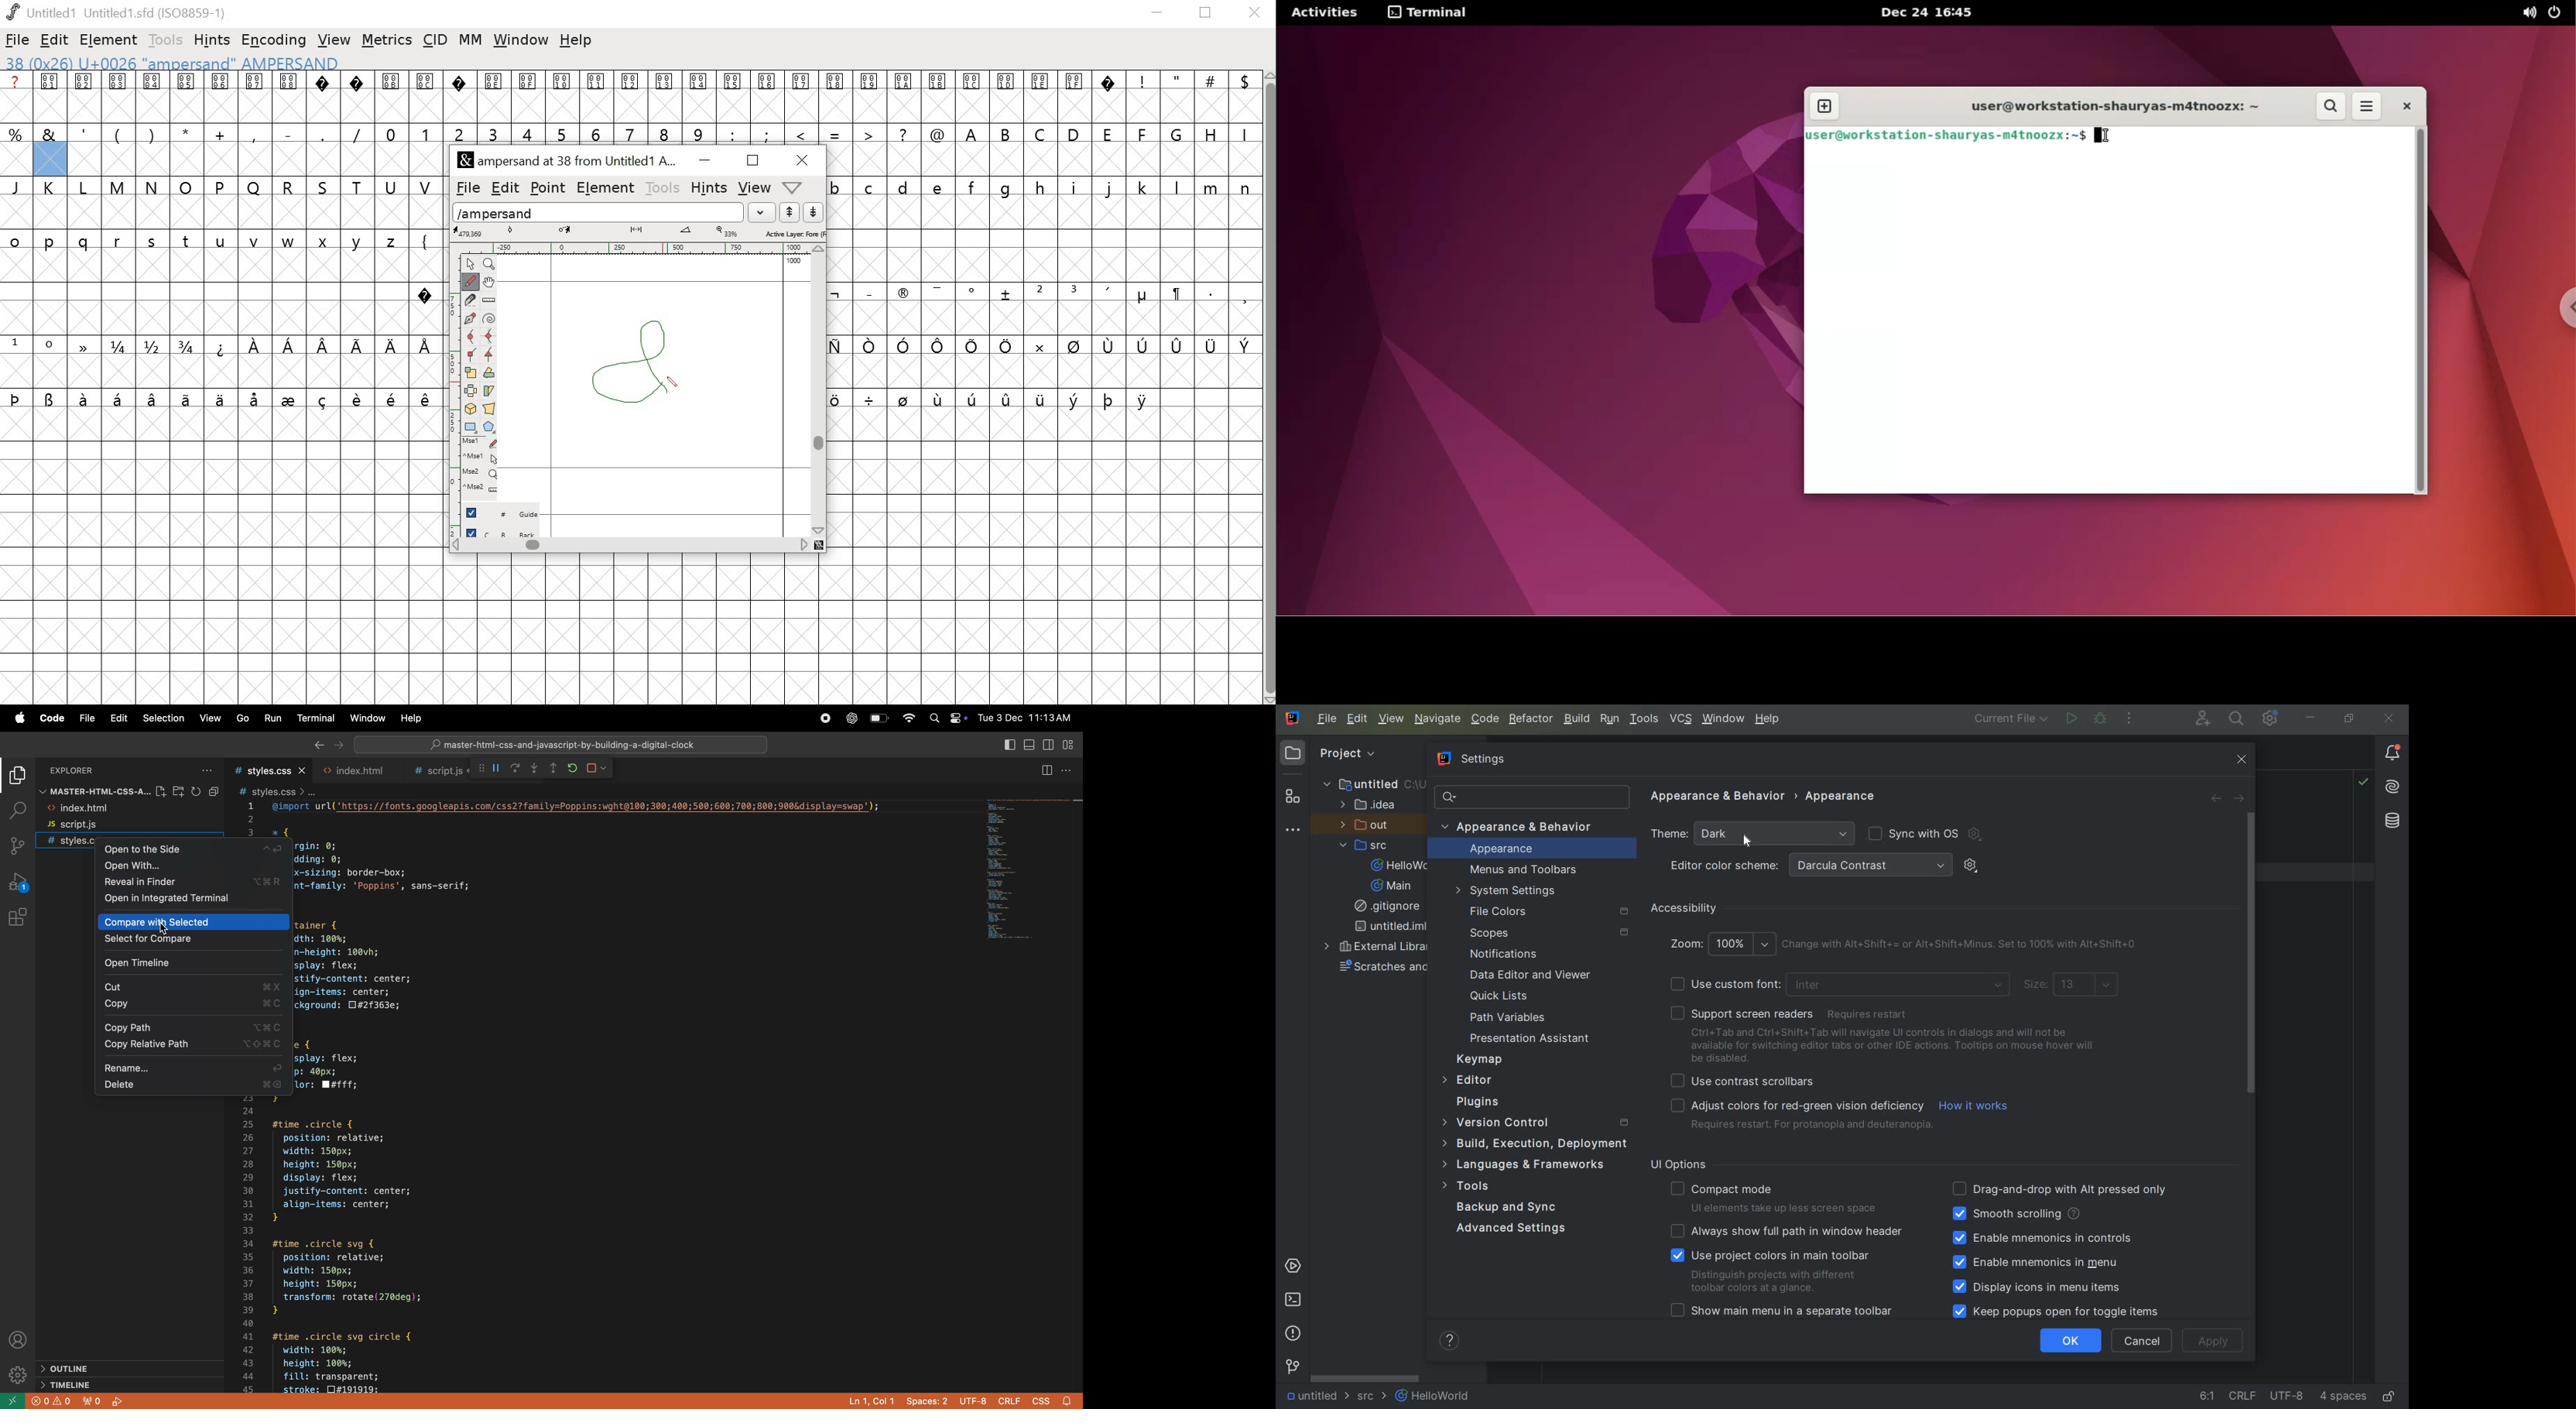  I want to click on perspective transformation, so click(491, 409).